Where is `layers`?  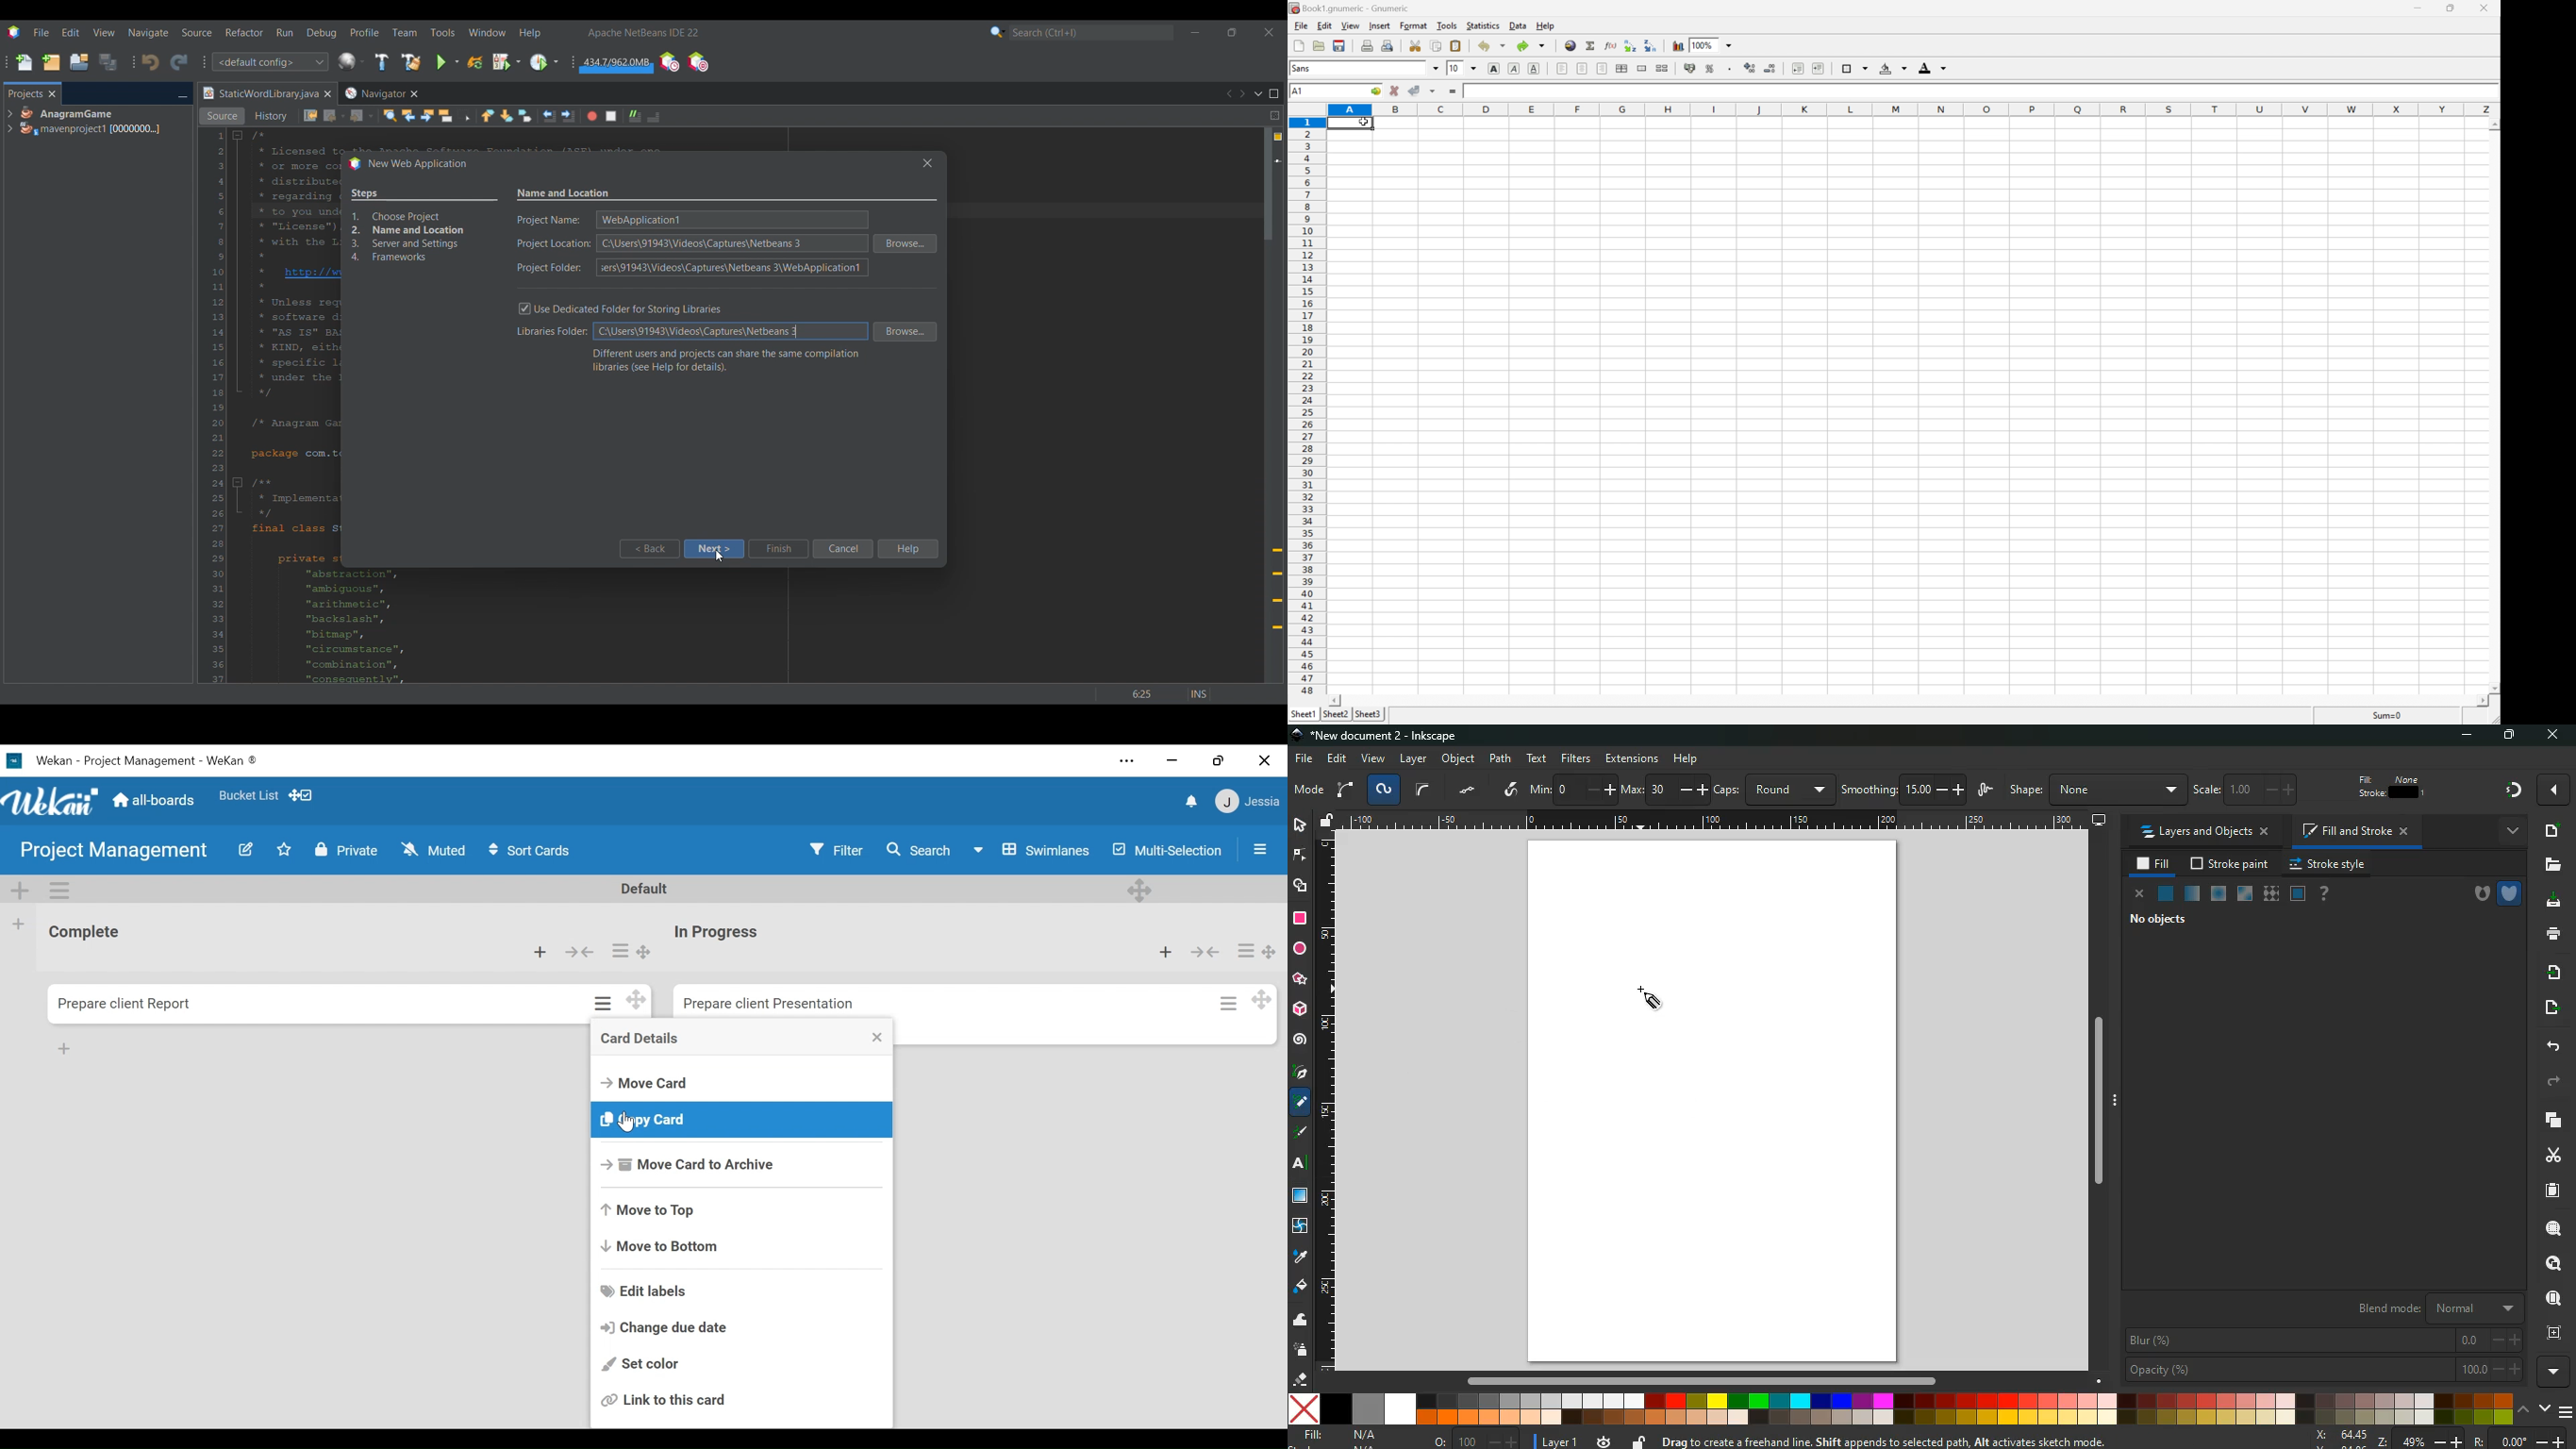
layers is located at coordinates (2550, 1120).